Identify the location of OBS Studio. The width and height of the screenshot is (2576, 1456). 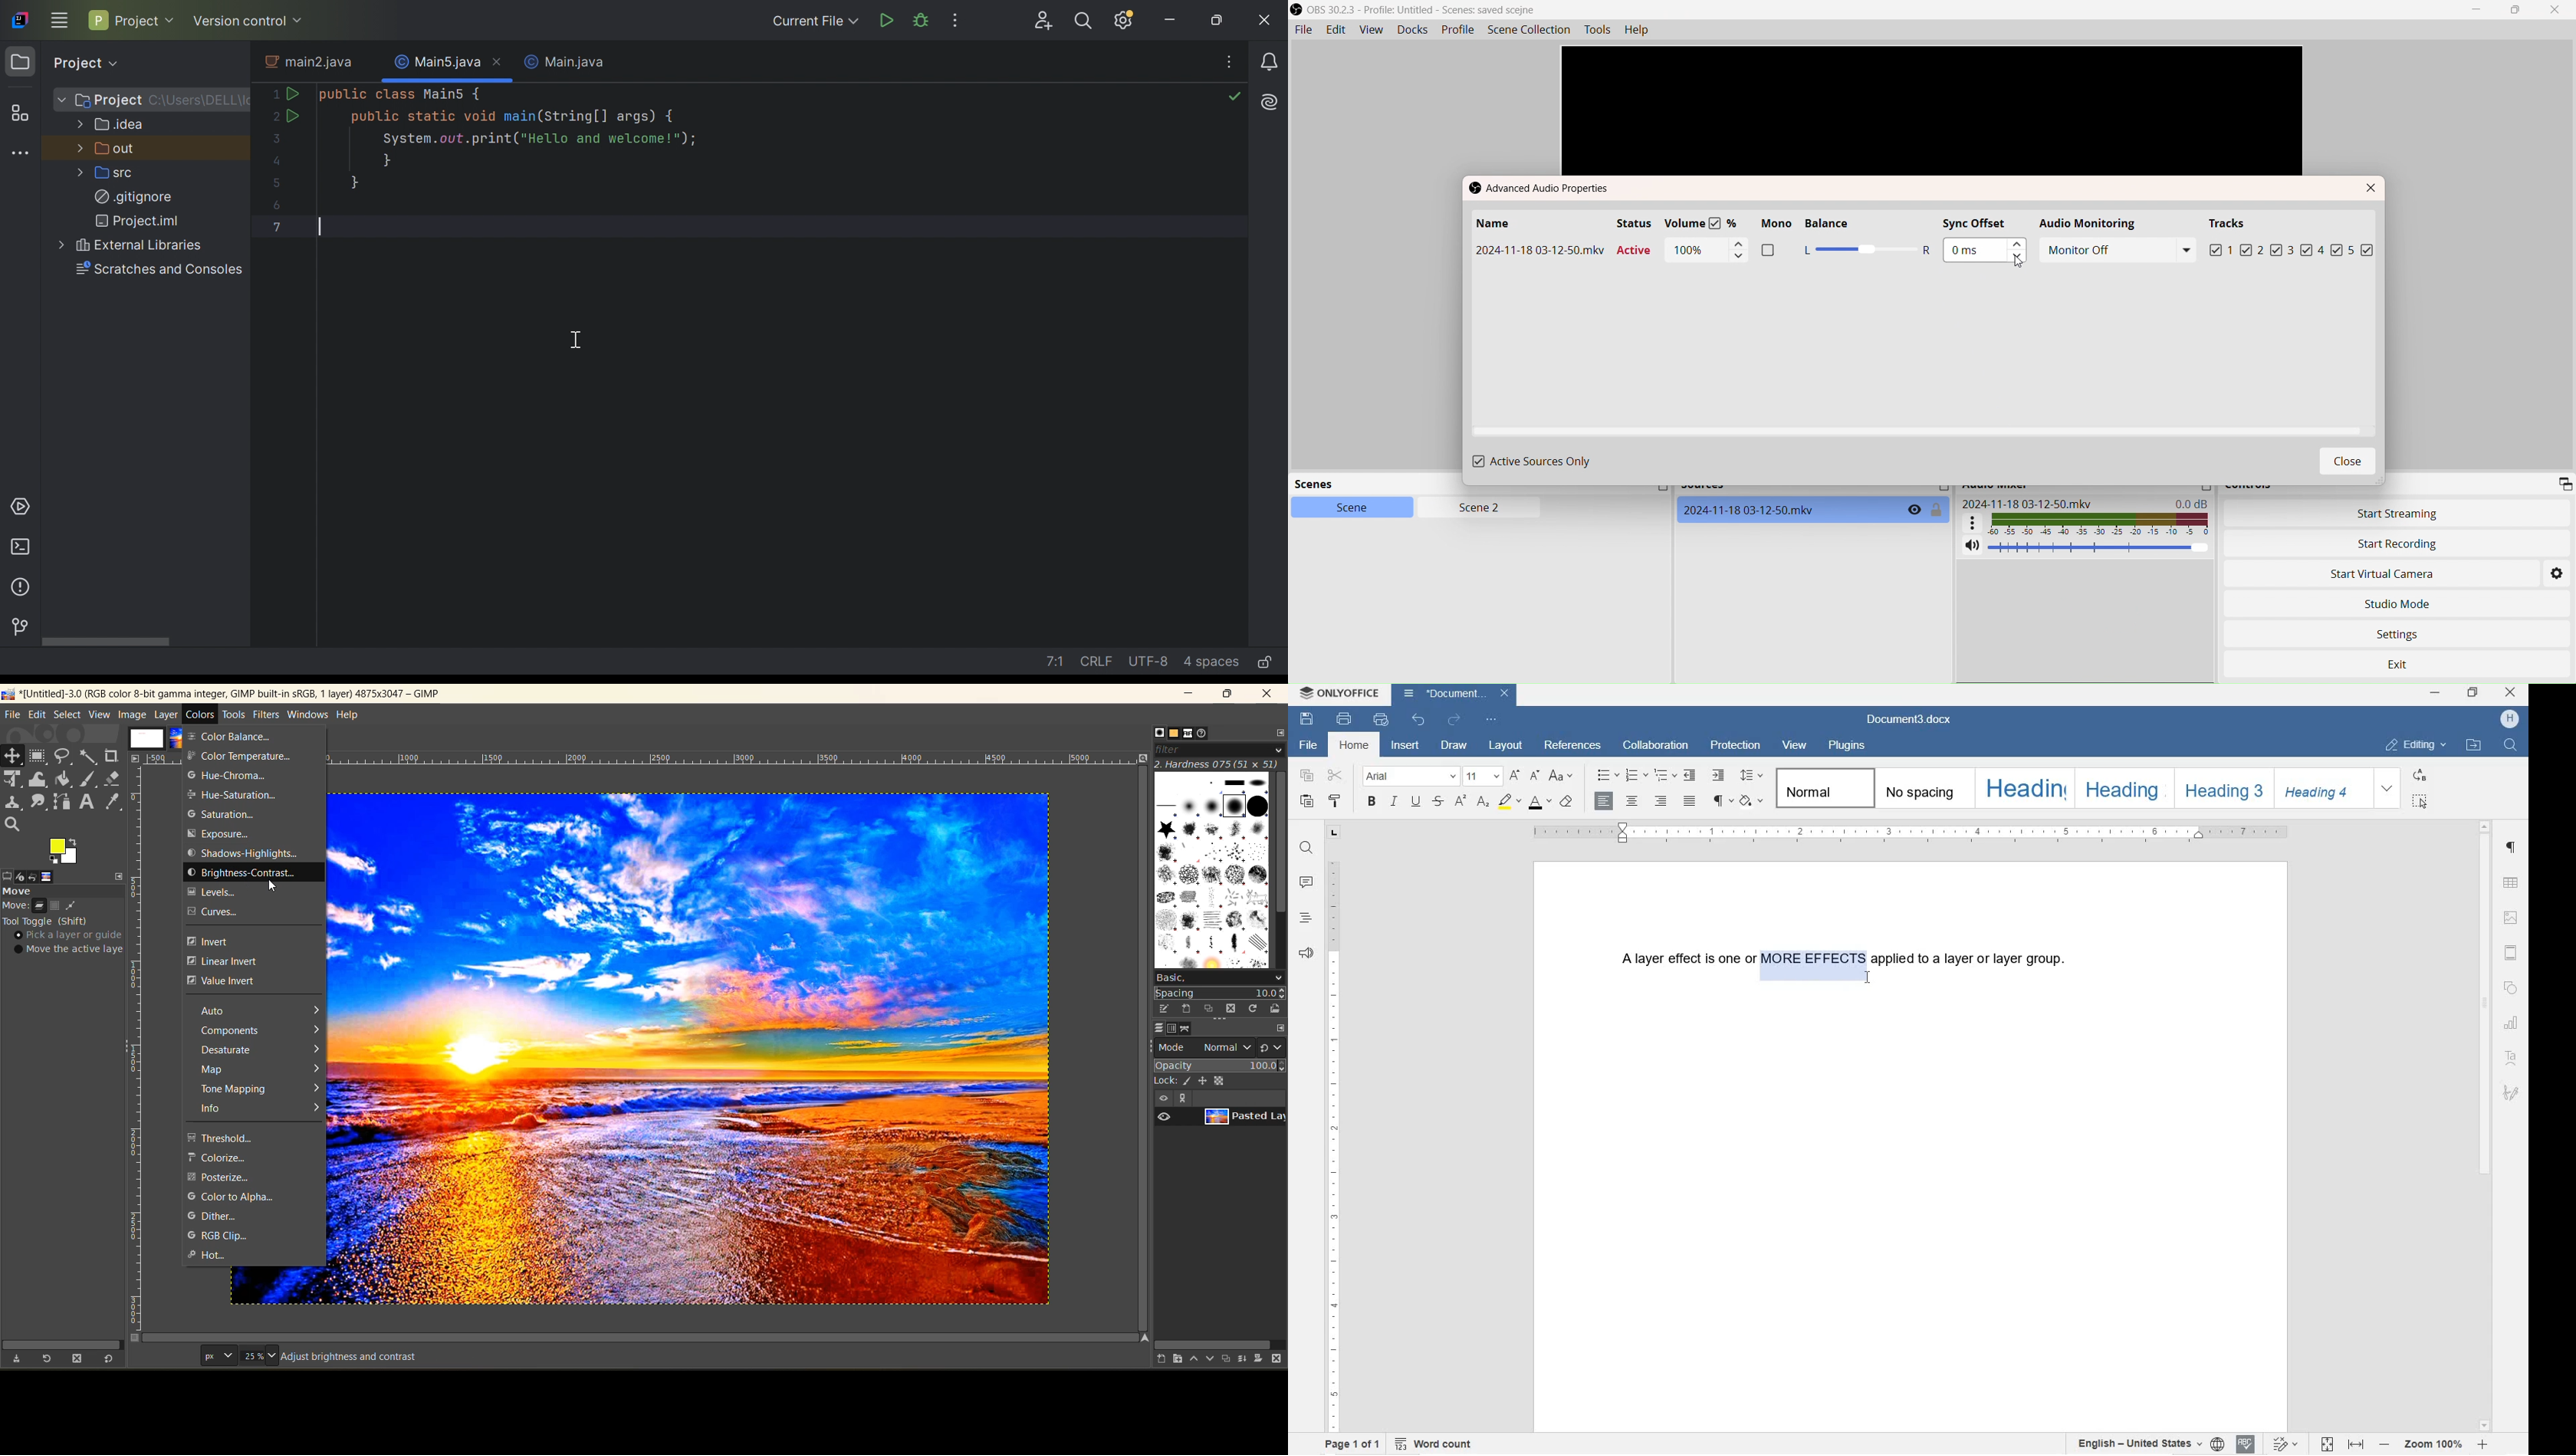
(1419, 10).